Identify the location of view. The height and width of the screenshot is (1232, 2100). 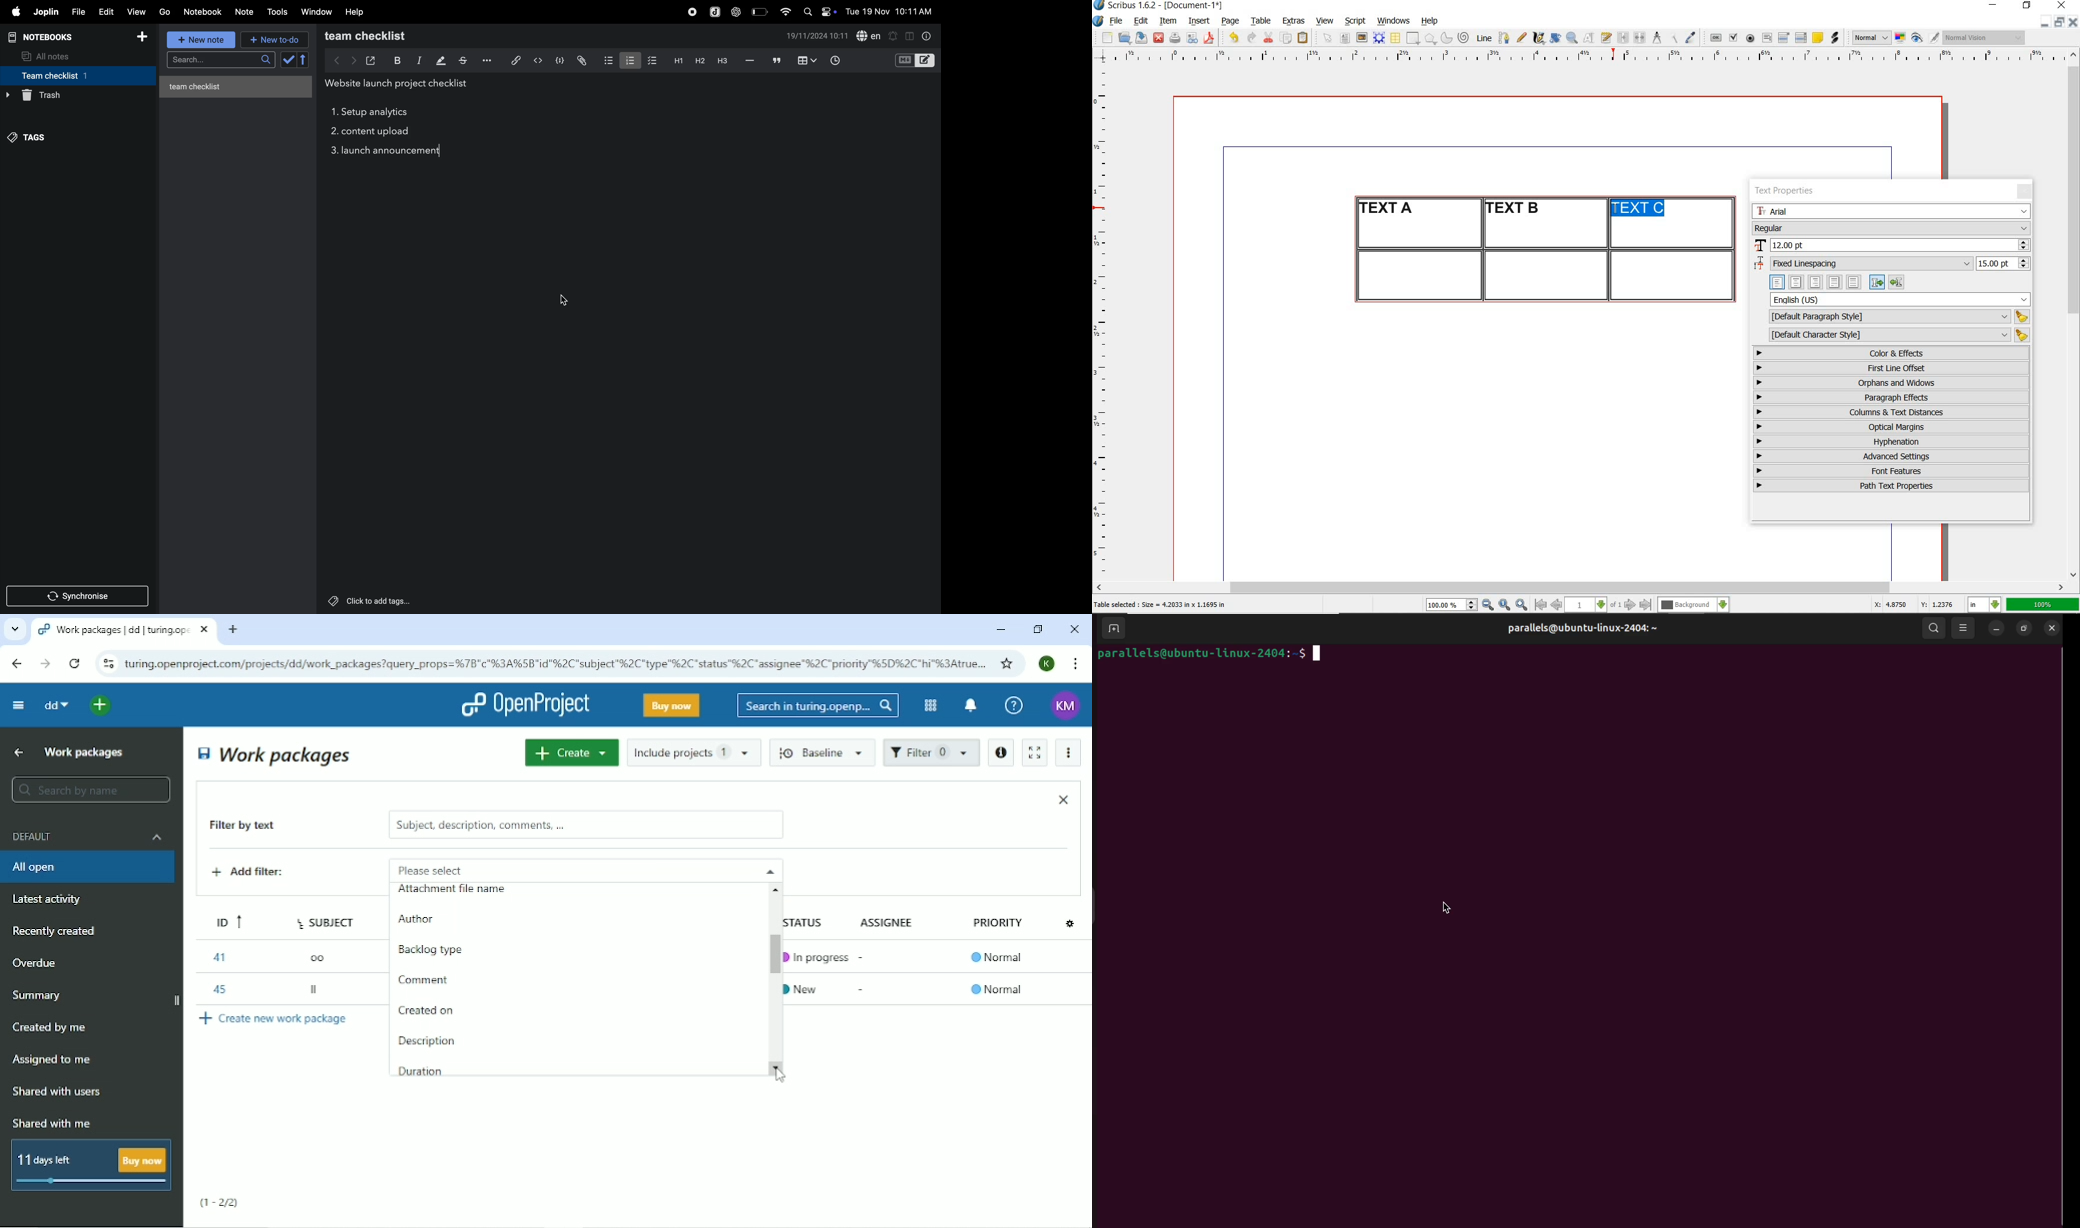
(138, 11).